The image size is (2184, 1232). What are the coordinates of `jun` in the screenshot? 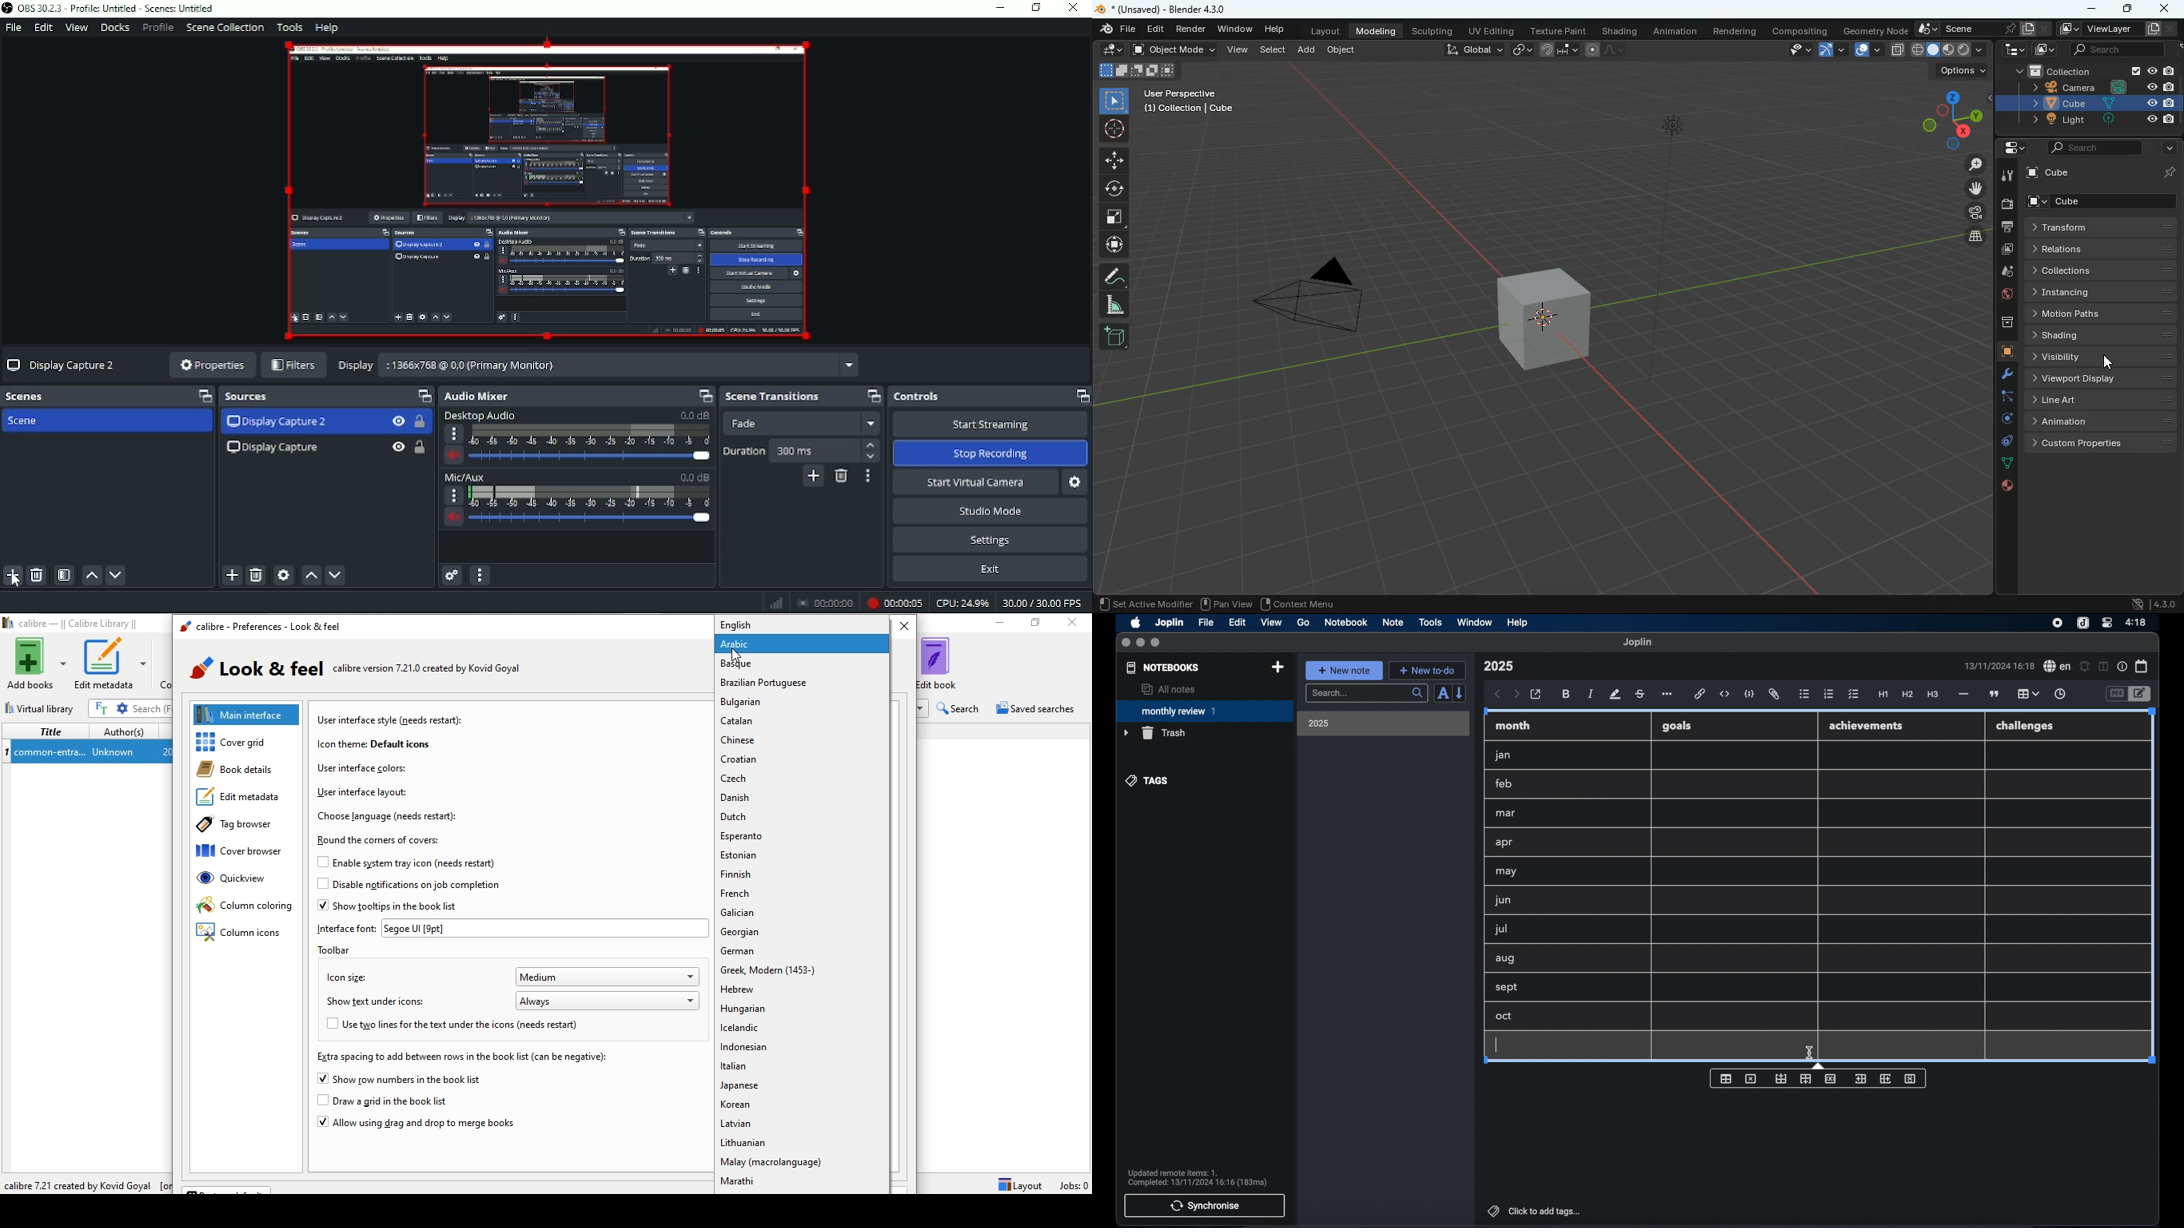 It's located at (1502, 900).